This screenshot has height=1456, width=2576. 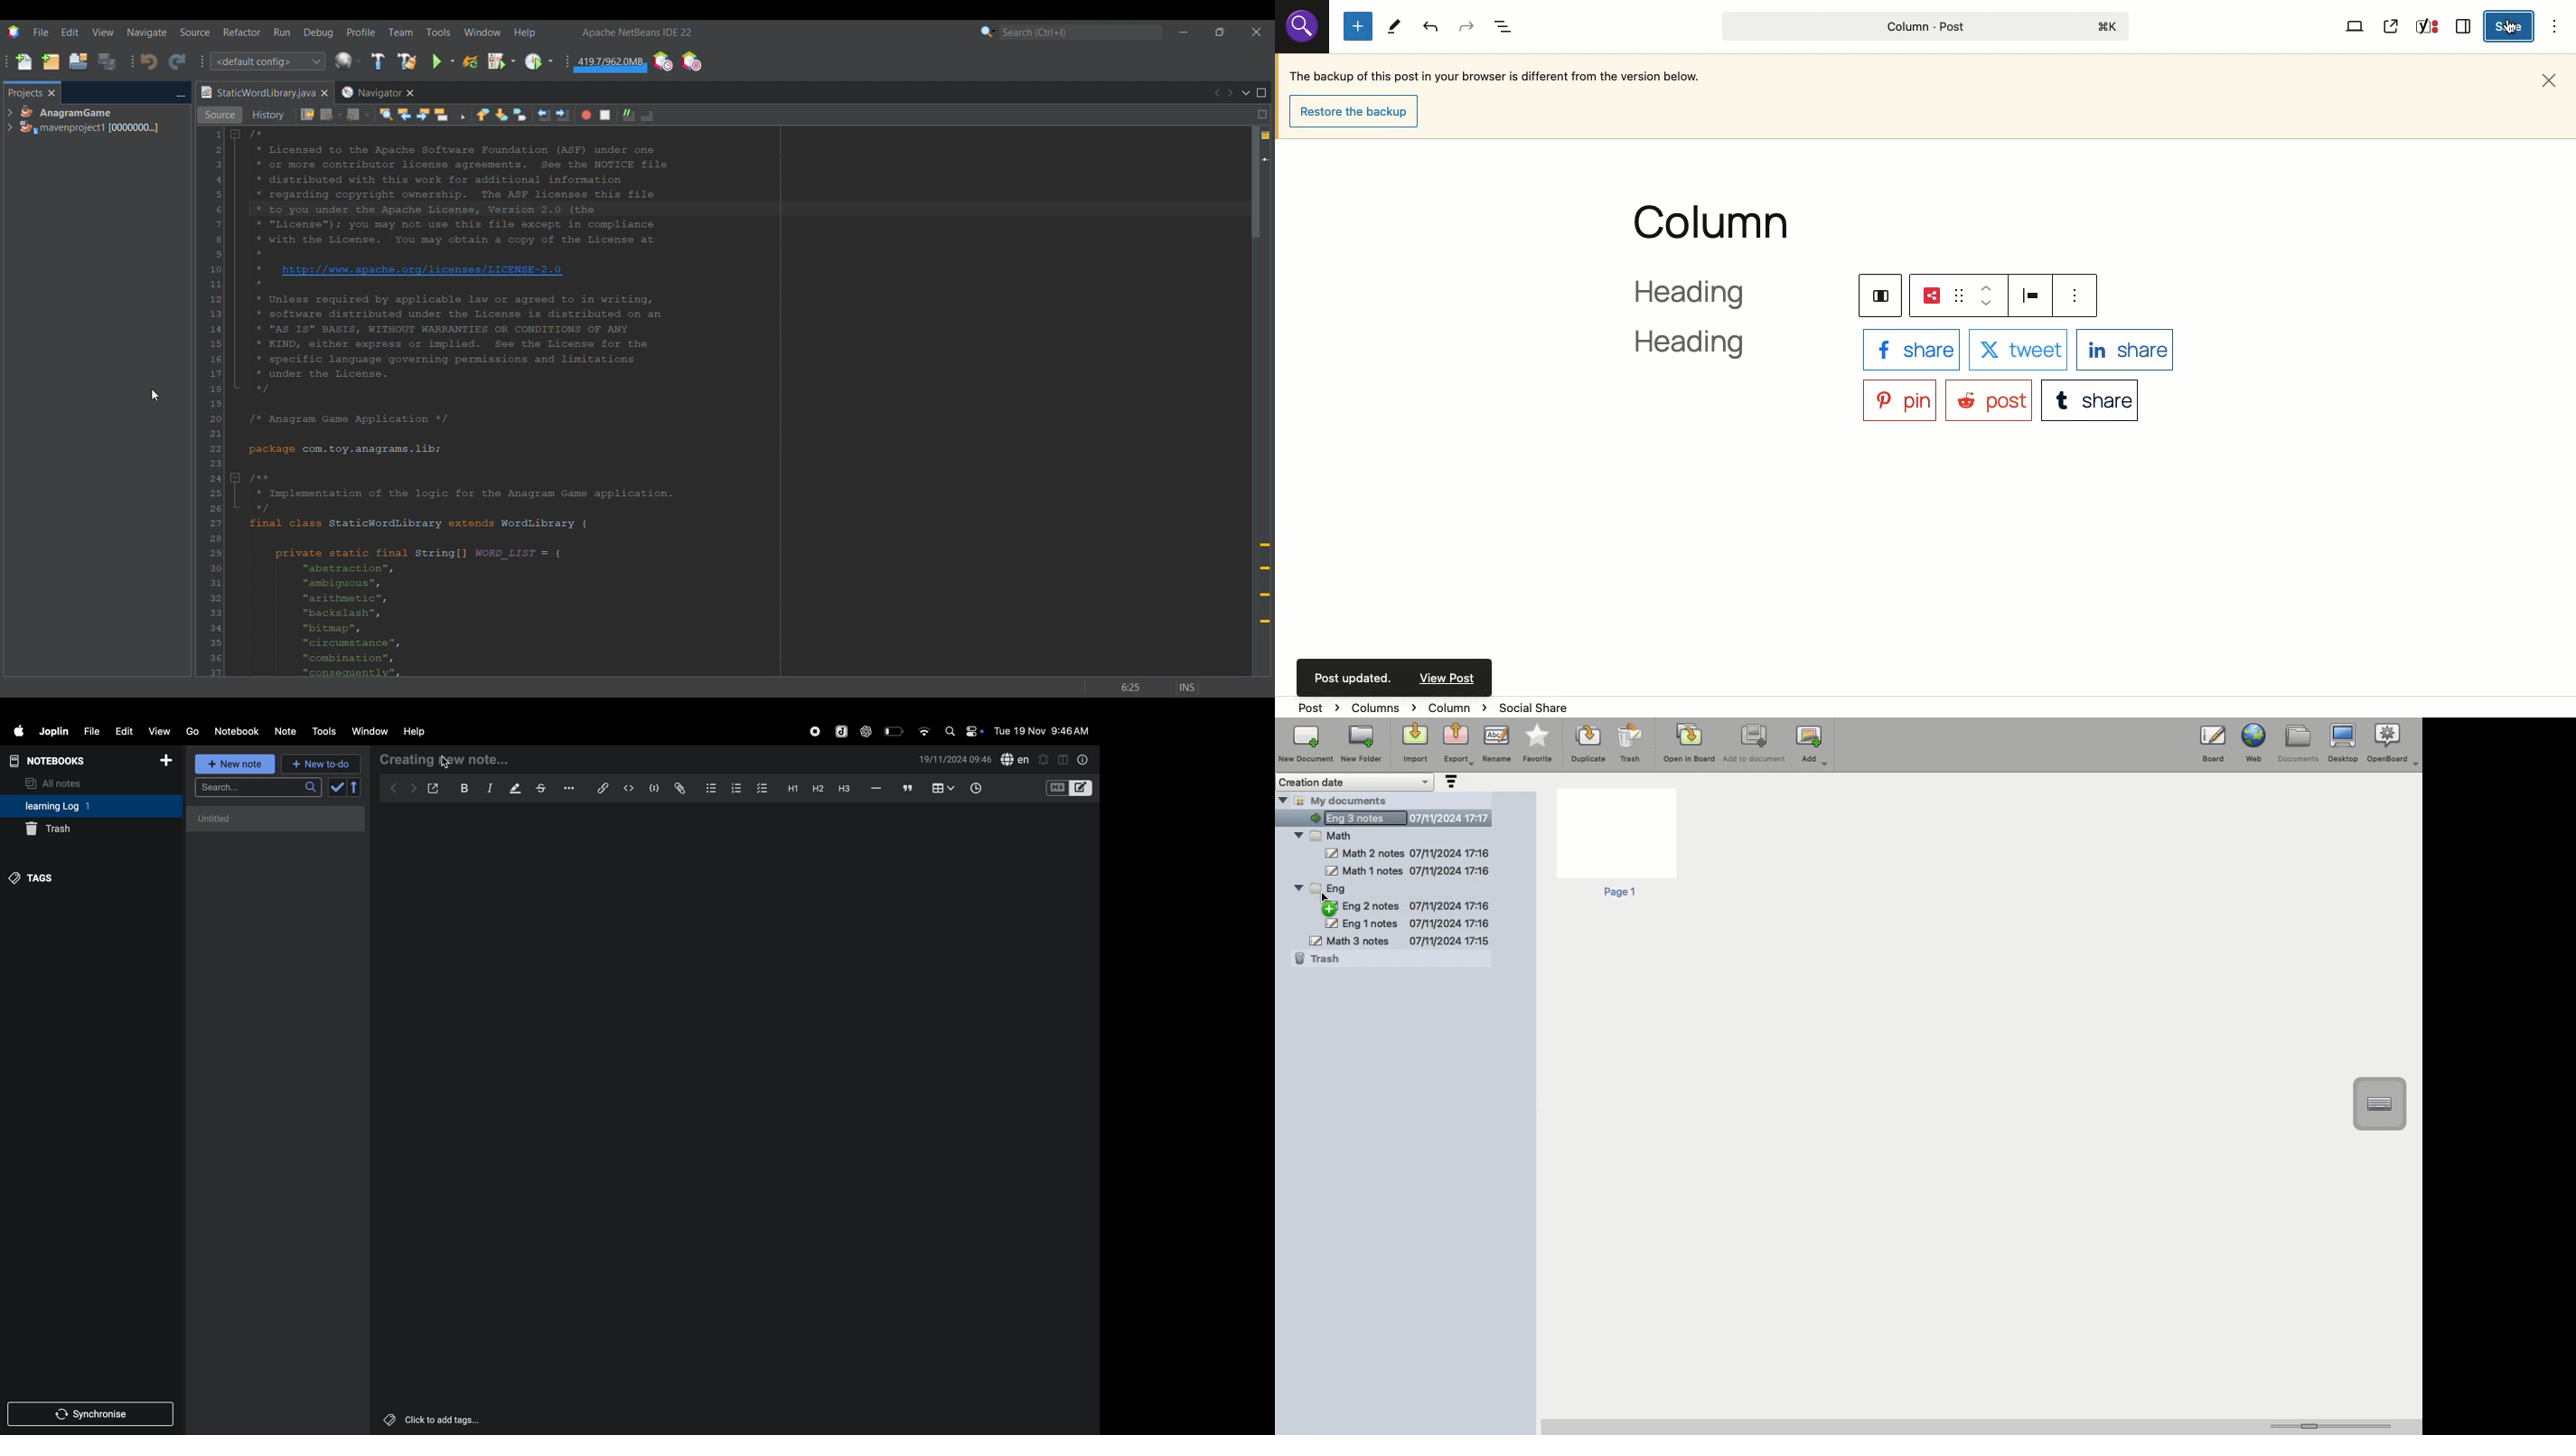 What do you see at coordinates (1045, 730) in the screenshot?
I see `date and time` at bounding box center [1045, 730].